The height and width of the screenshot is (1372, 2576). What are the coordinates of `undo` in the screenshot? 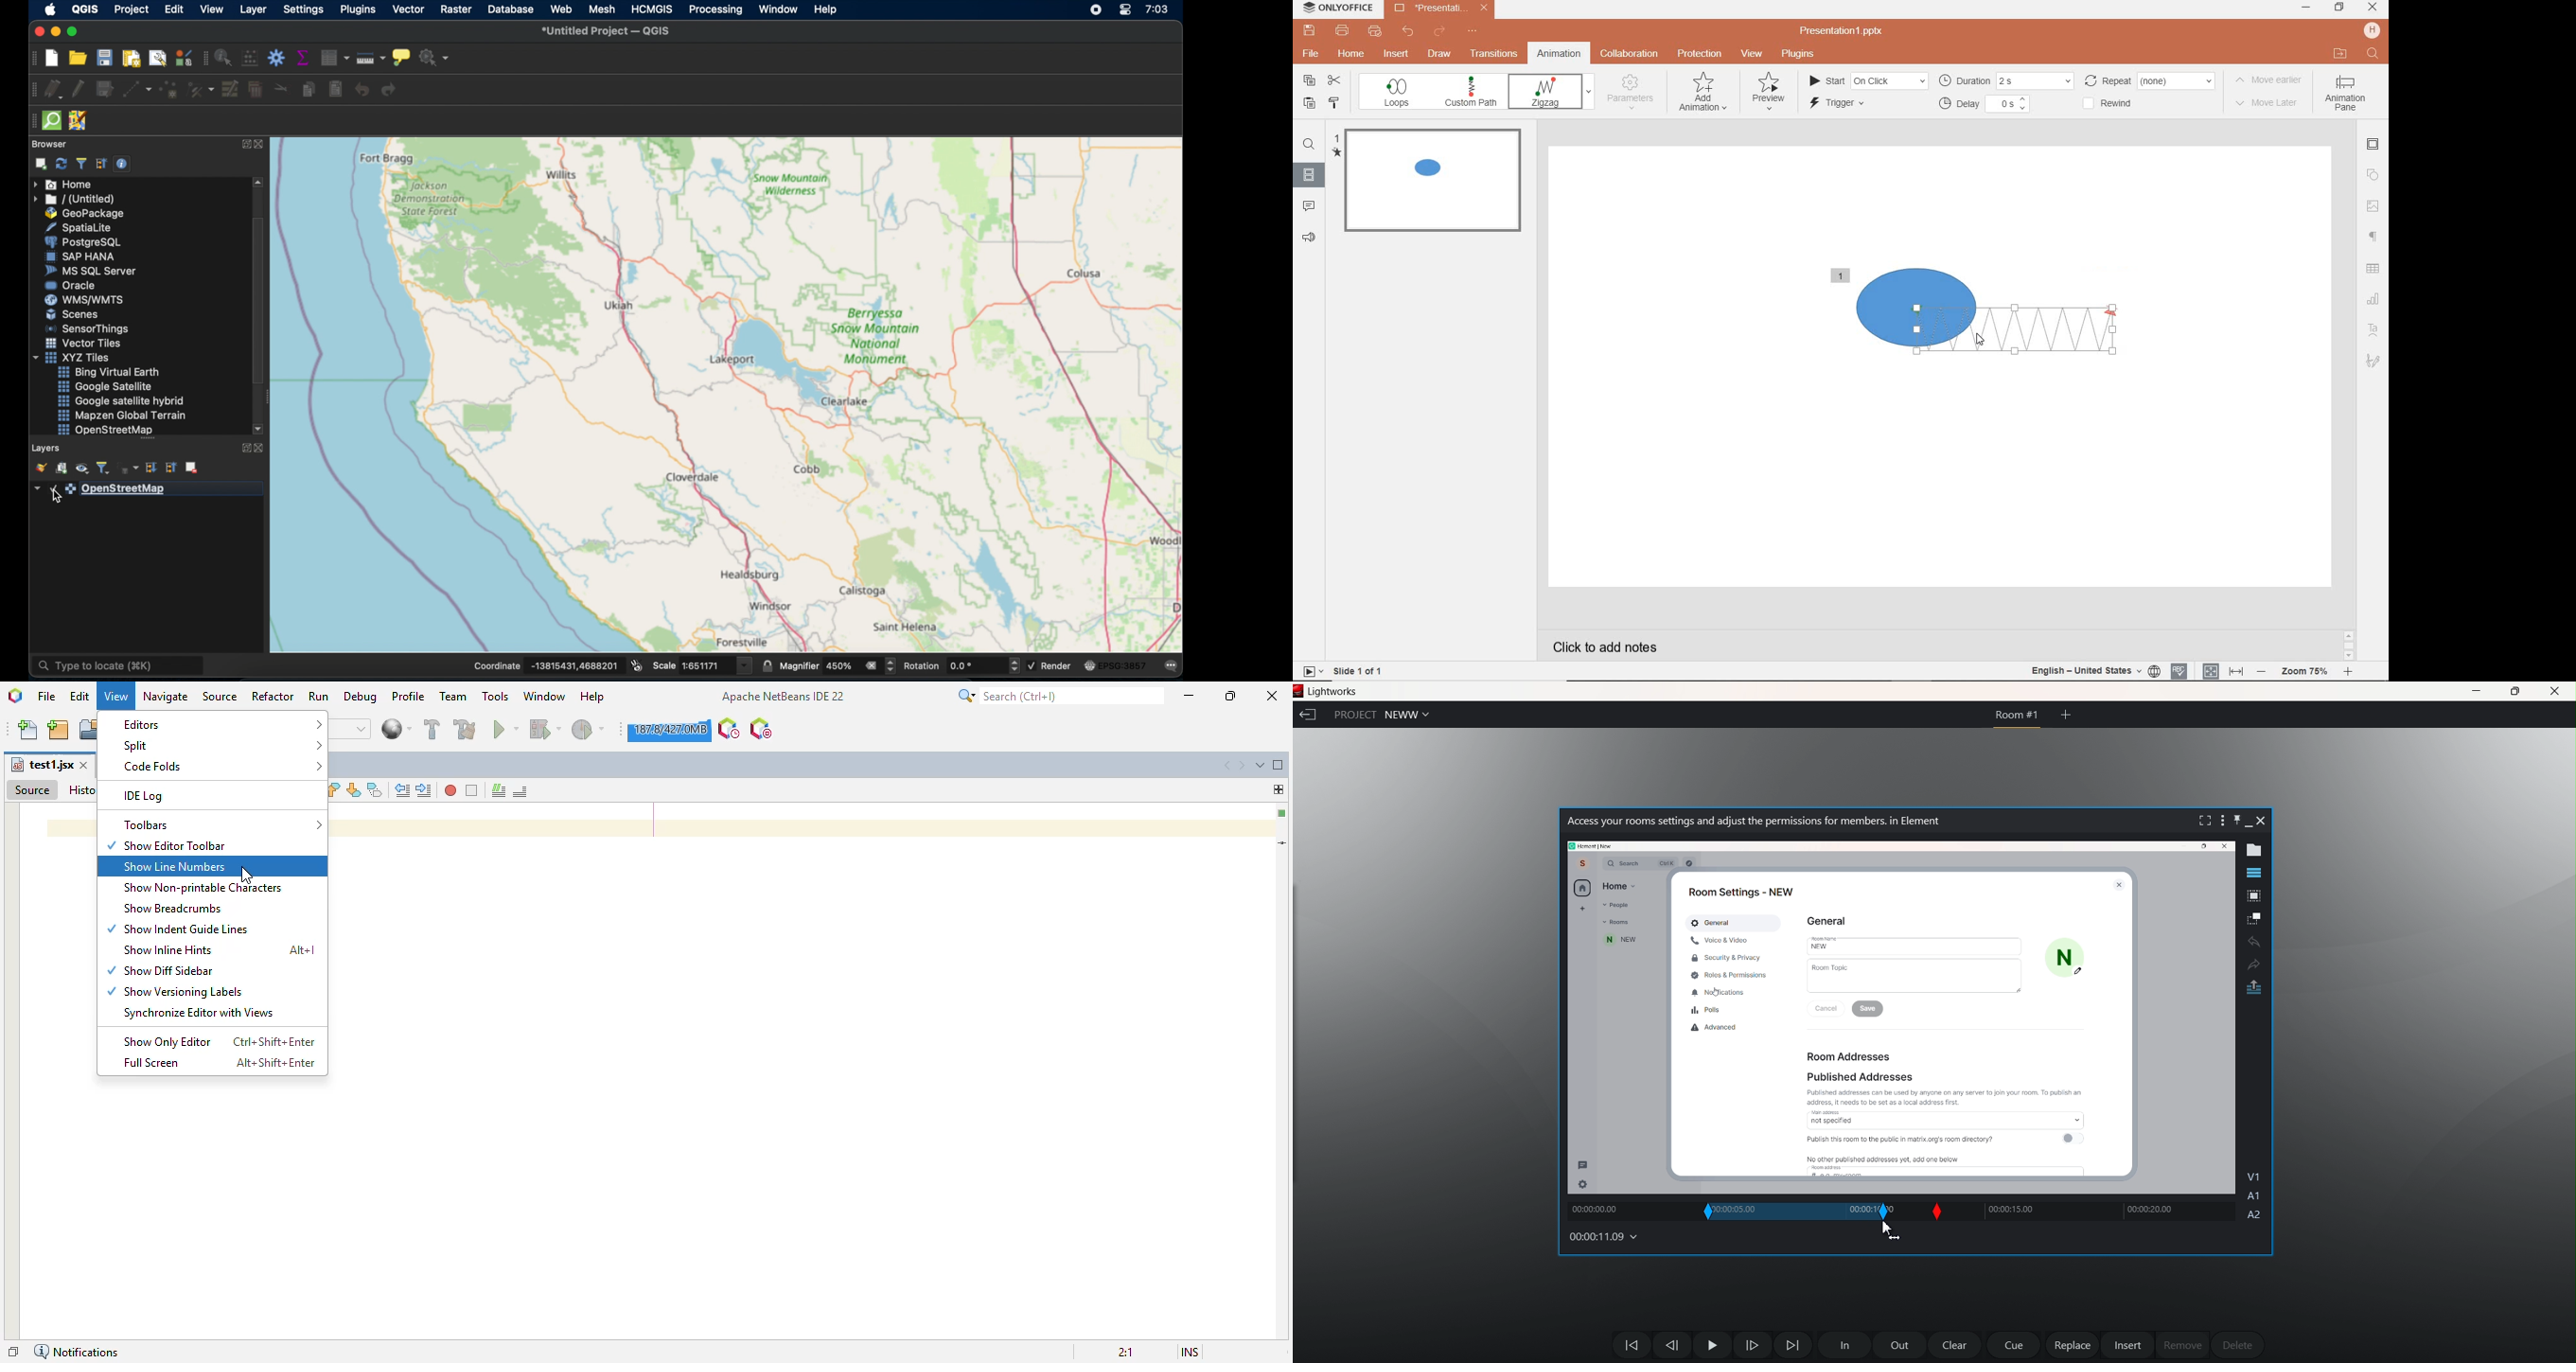 It's located at (1409, 33).